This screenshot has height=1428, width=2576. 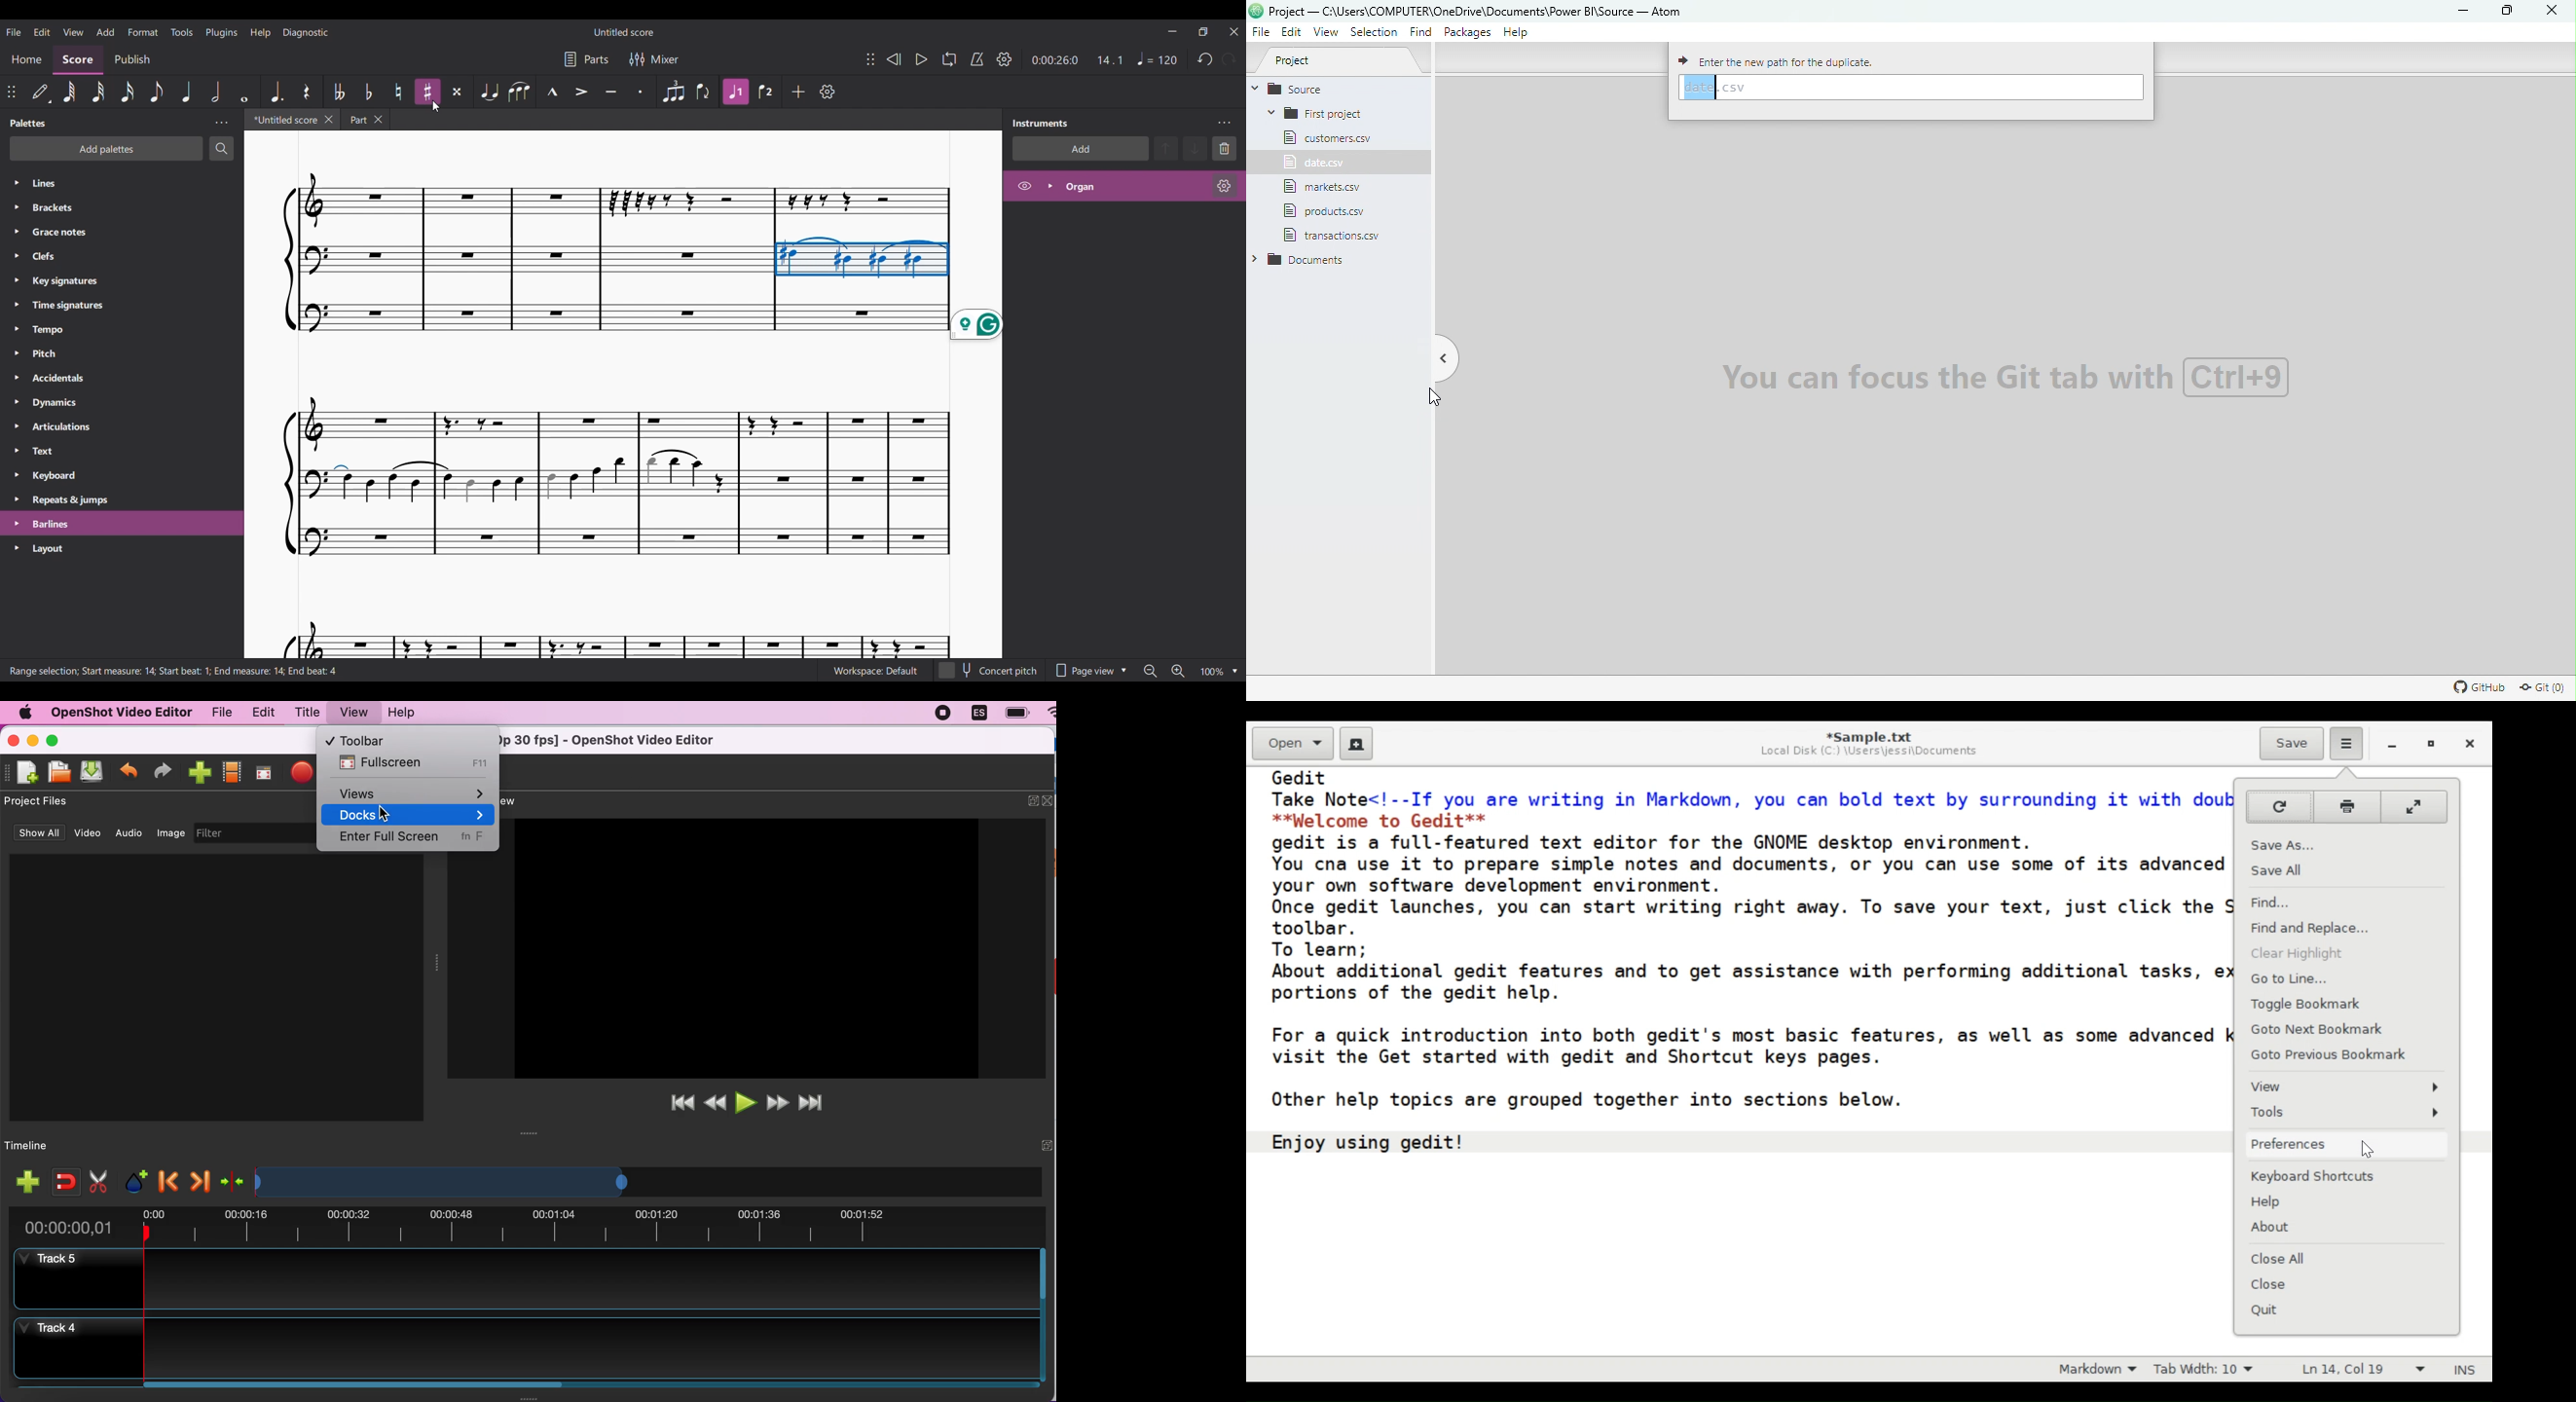 I want to click on File, so click(x=1326, y=137).